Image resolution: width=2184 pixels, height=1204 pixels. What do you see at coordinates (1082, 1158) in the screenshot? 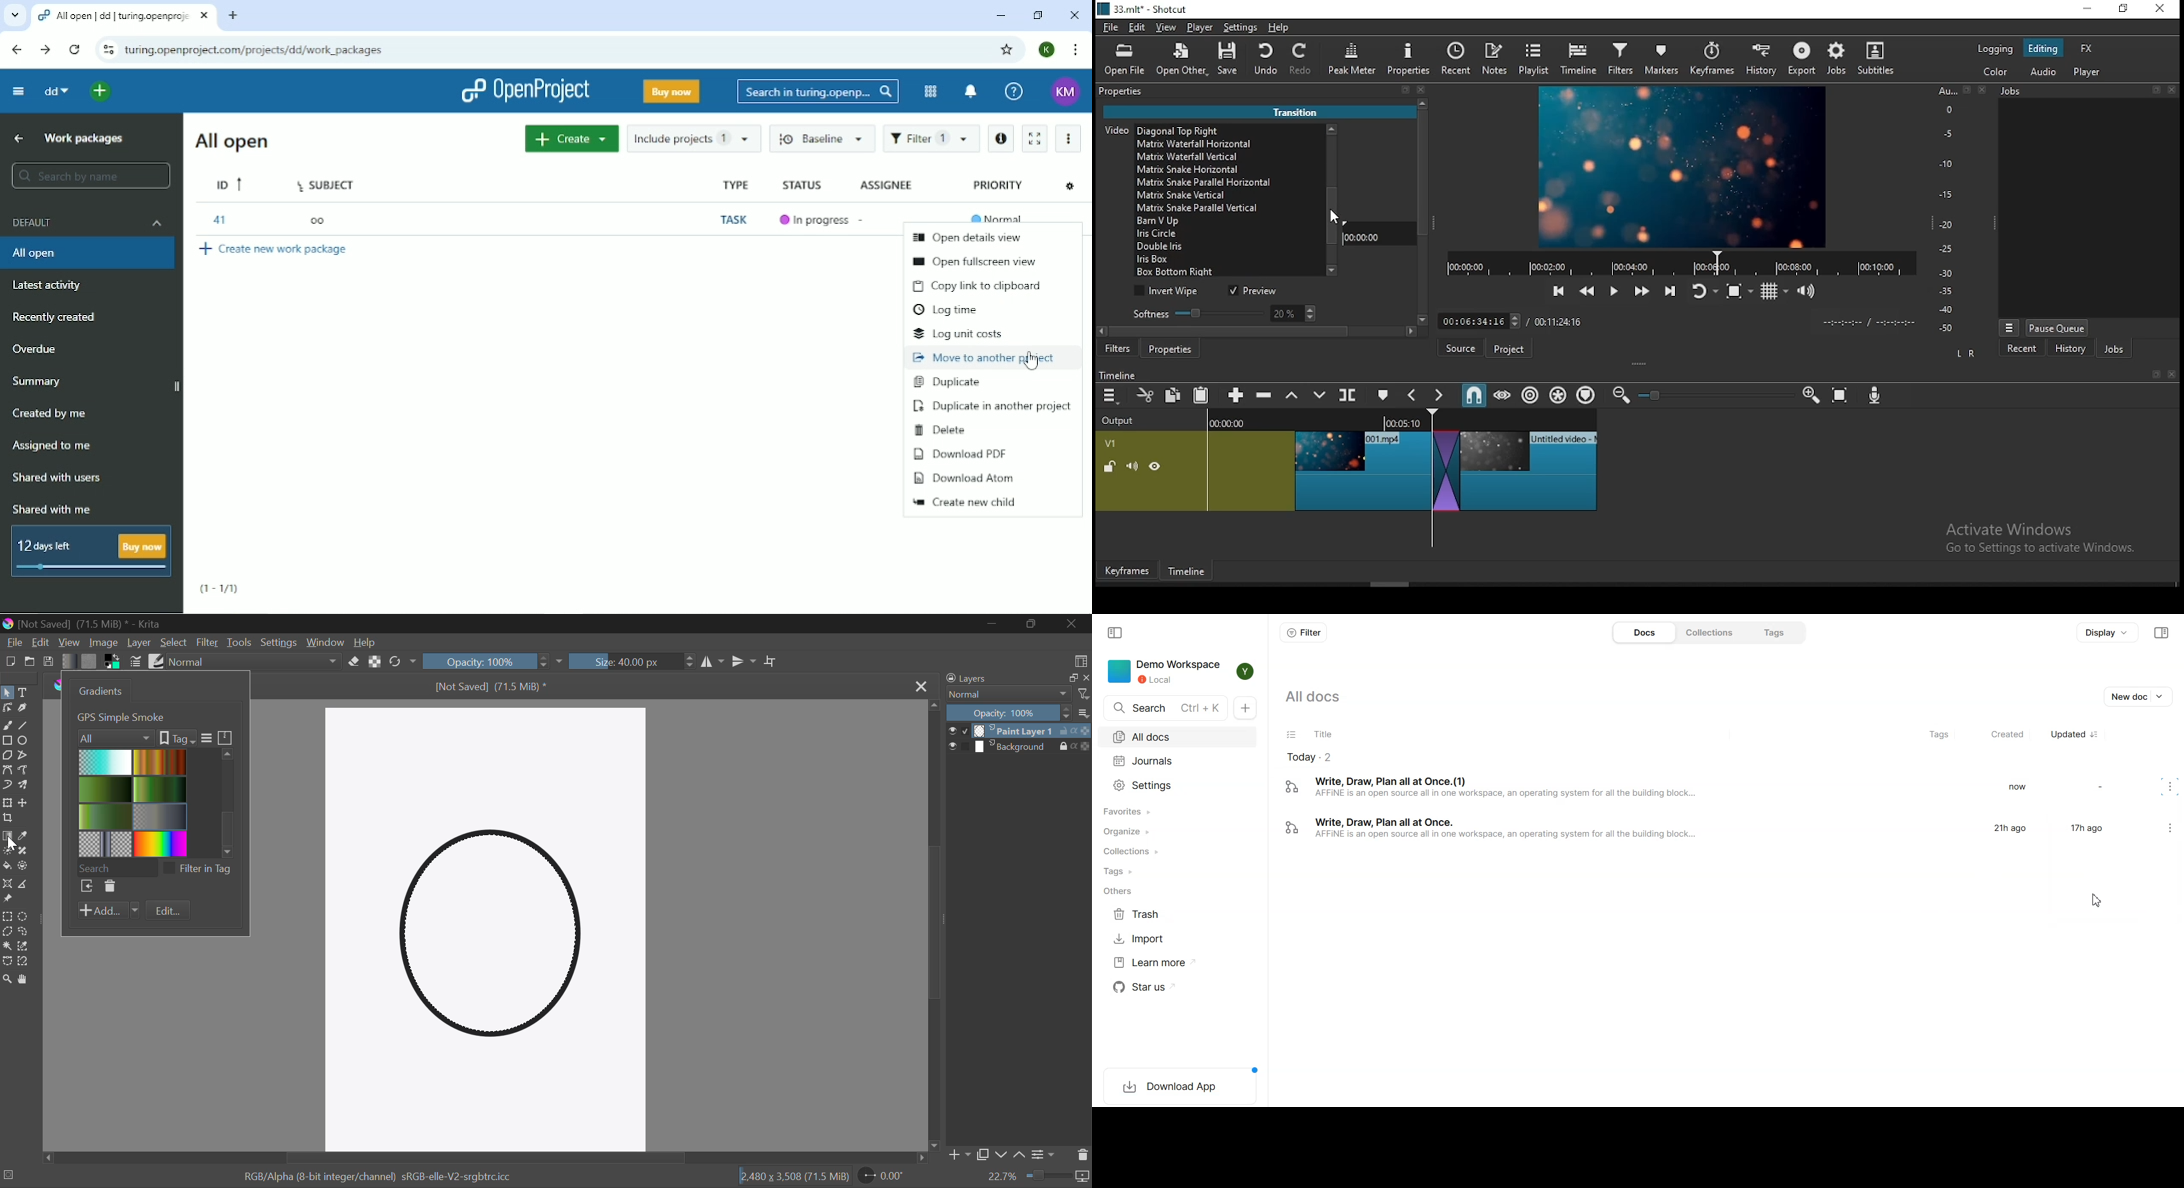
I see `Delete Layer` at bounding box center [1082, 1158].